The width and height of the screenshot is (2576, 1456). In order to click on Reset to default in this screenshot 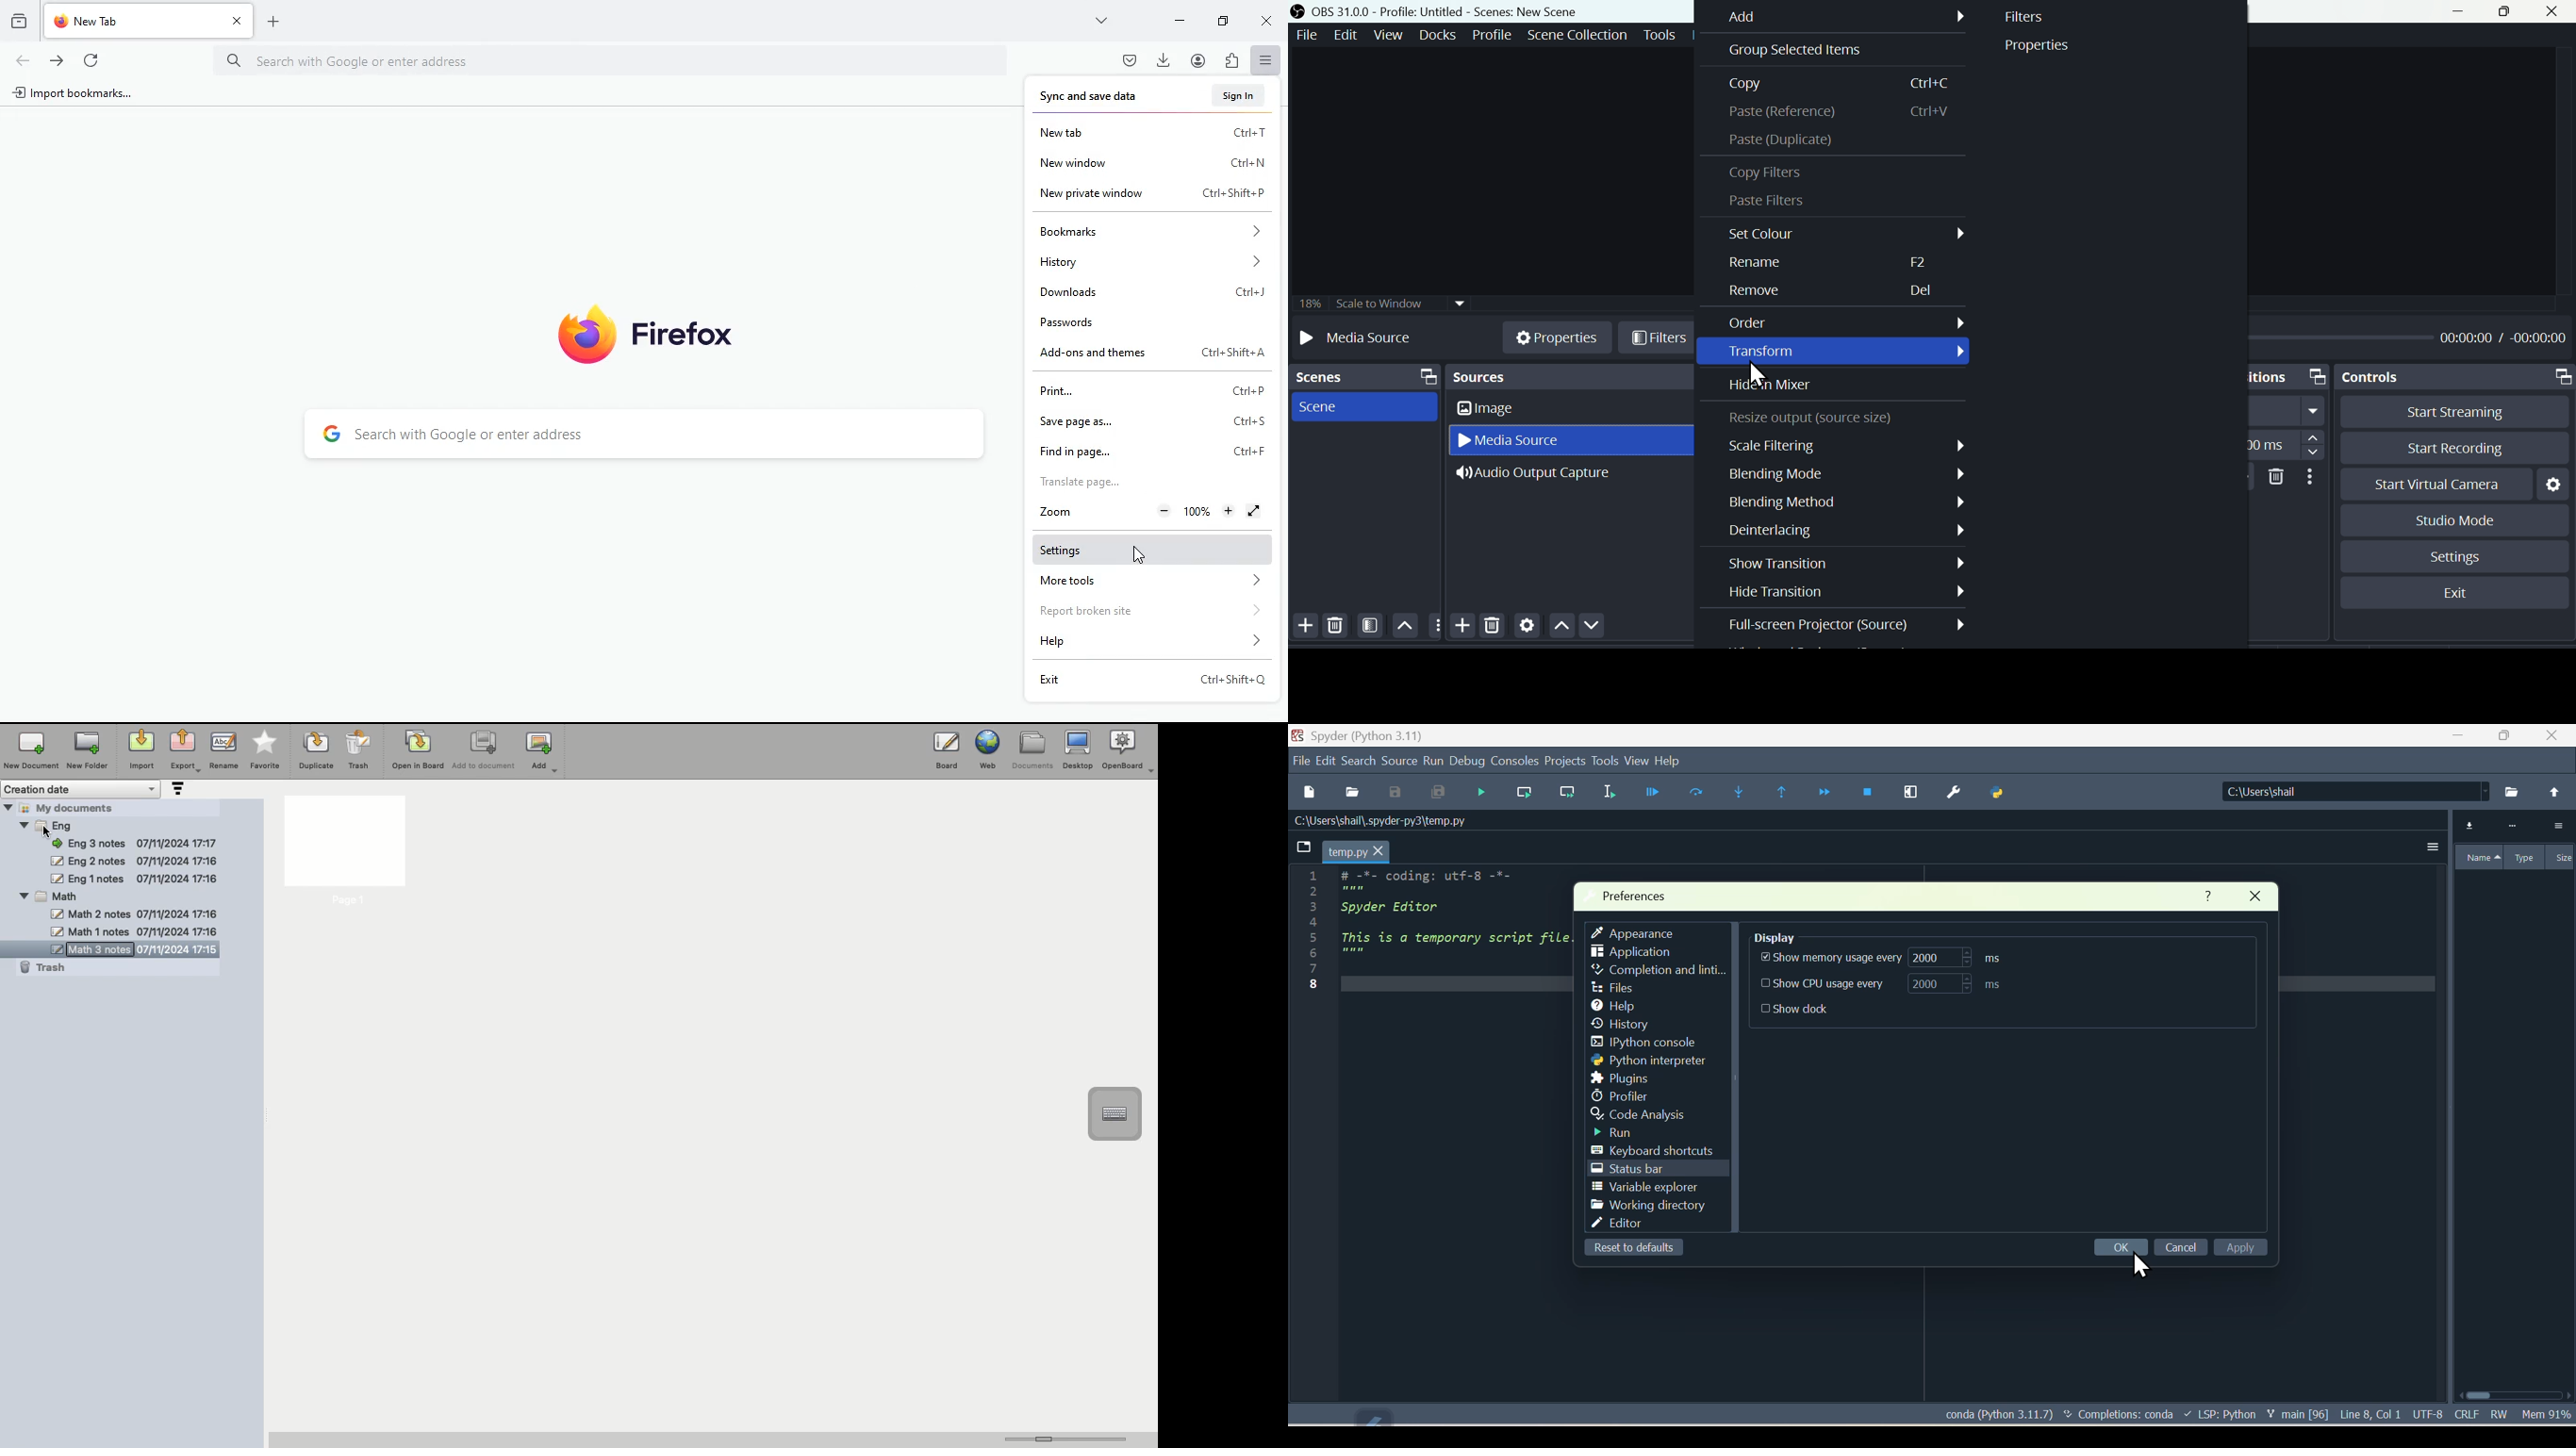, I will do `click(1644, 1251)`.